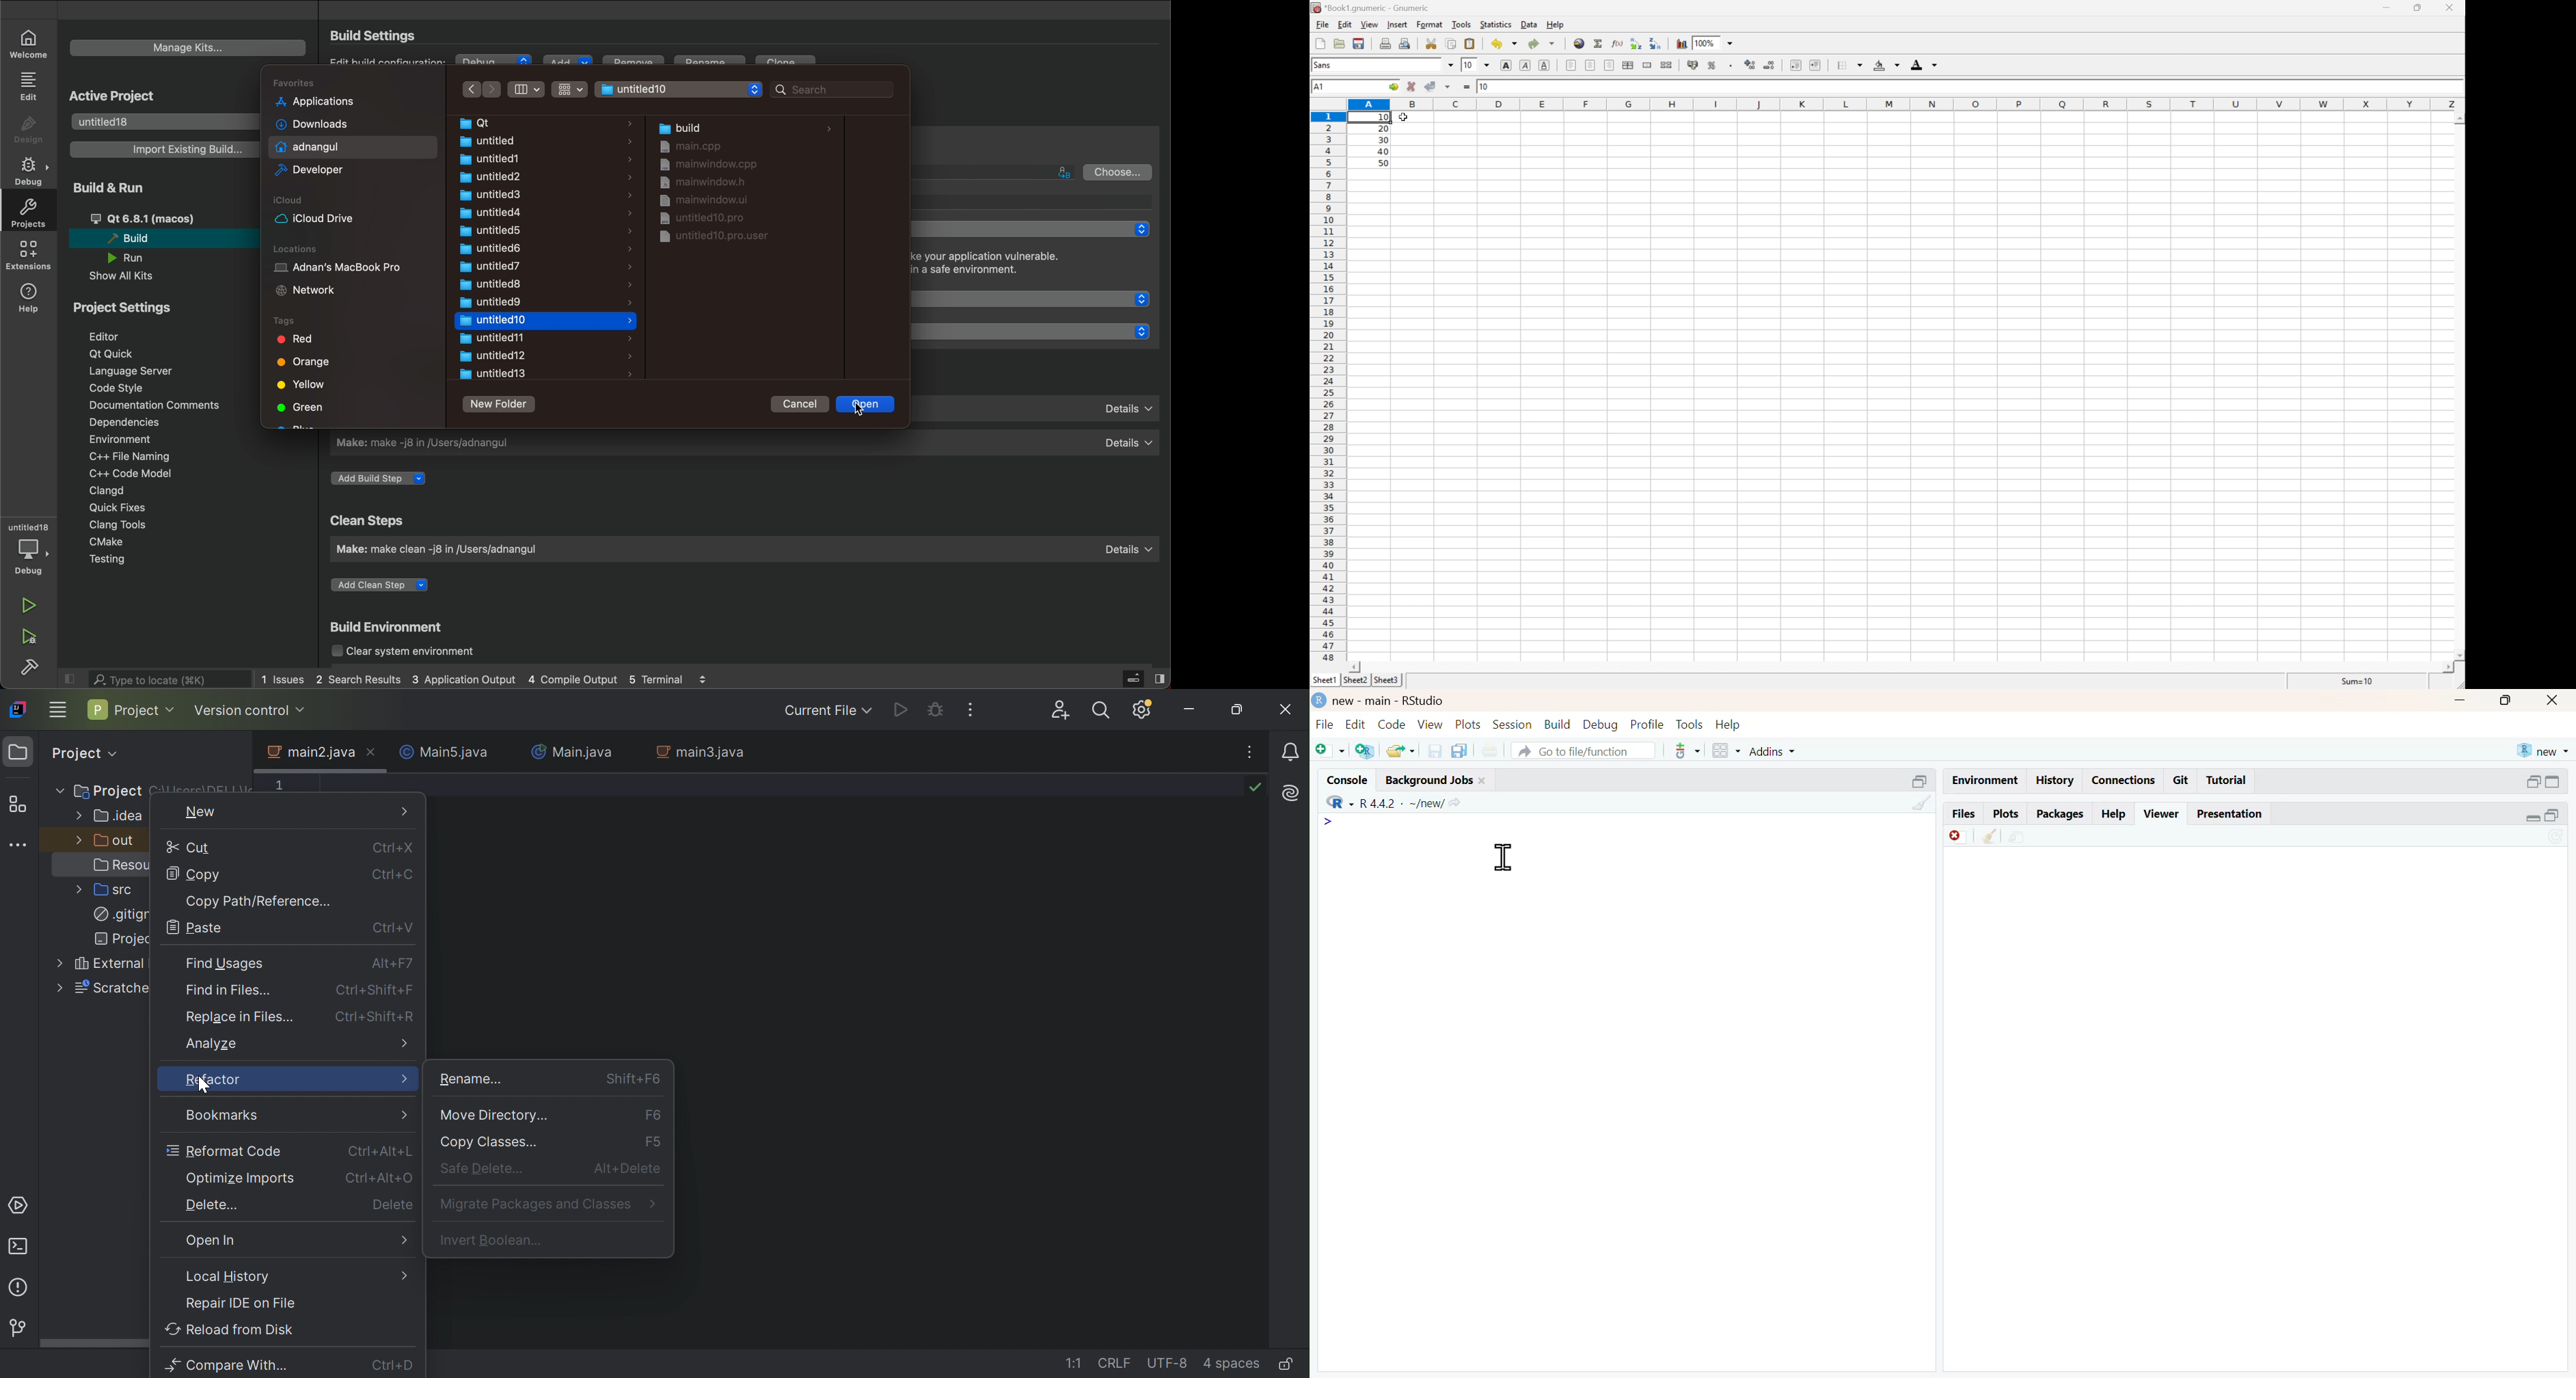 The width and height of the screenshot is (2576, 1400). I want to click on close, so click(2554, 700).